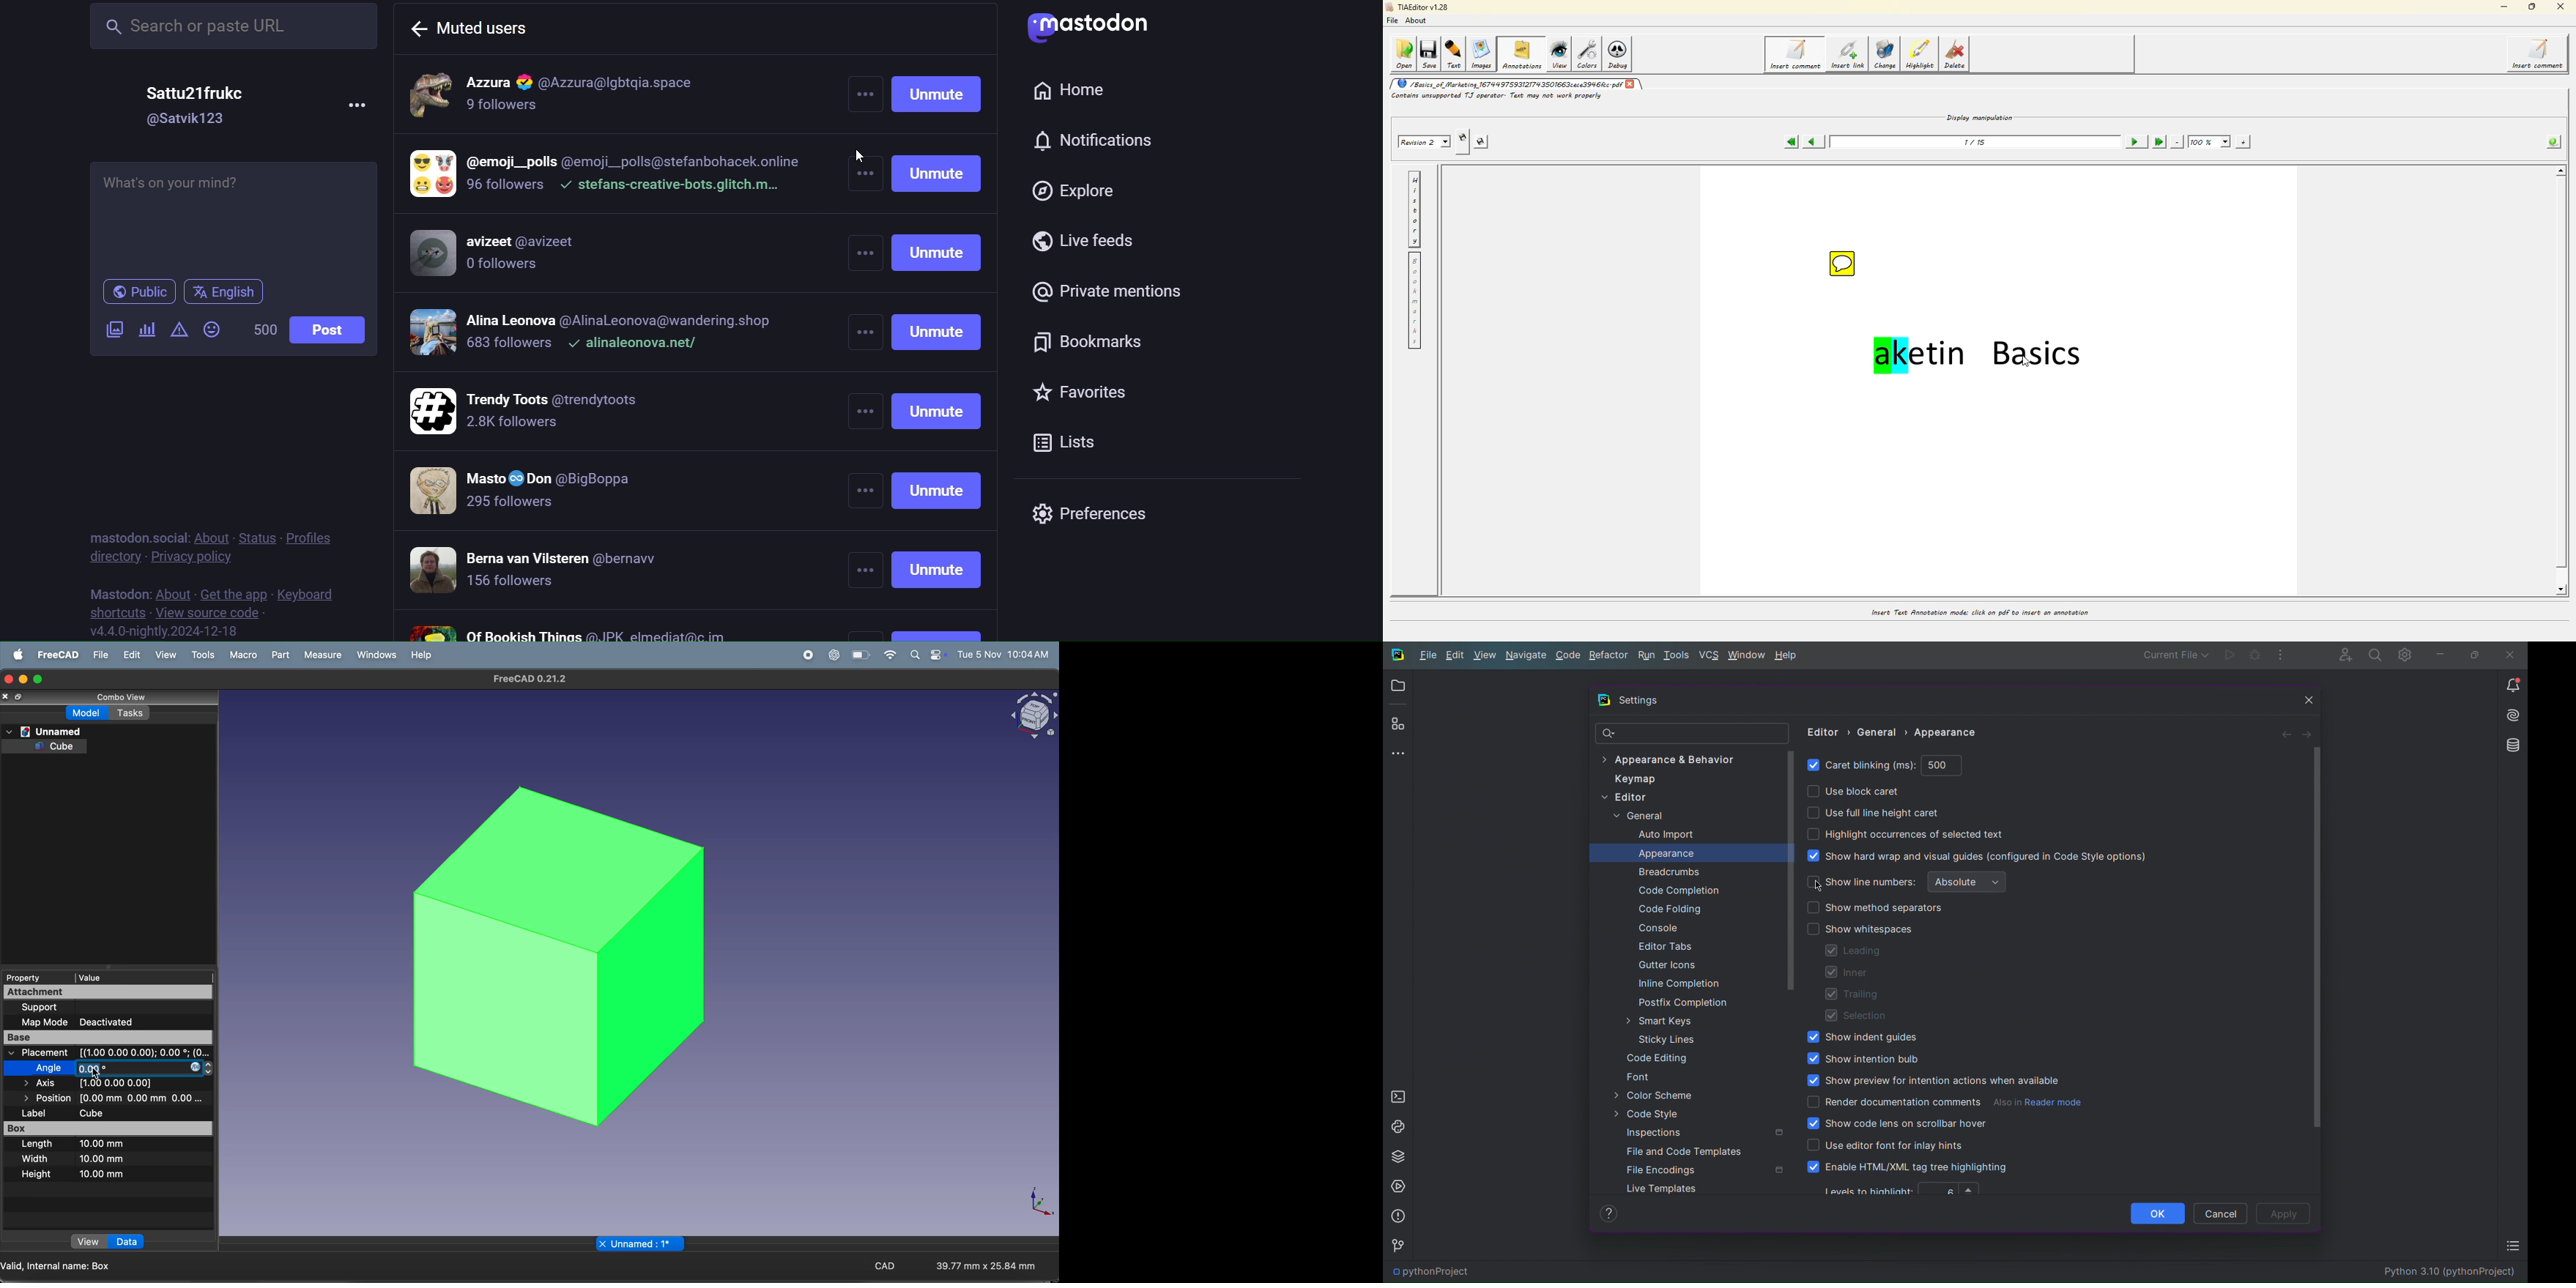 The width and height of the screenshot is (2576, 1288). What do you see at coordinates (1932, 1081) in the screenshot?
I see `Show preview for intention actions when available` at bounding box center [1932, 1081].